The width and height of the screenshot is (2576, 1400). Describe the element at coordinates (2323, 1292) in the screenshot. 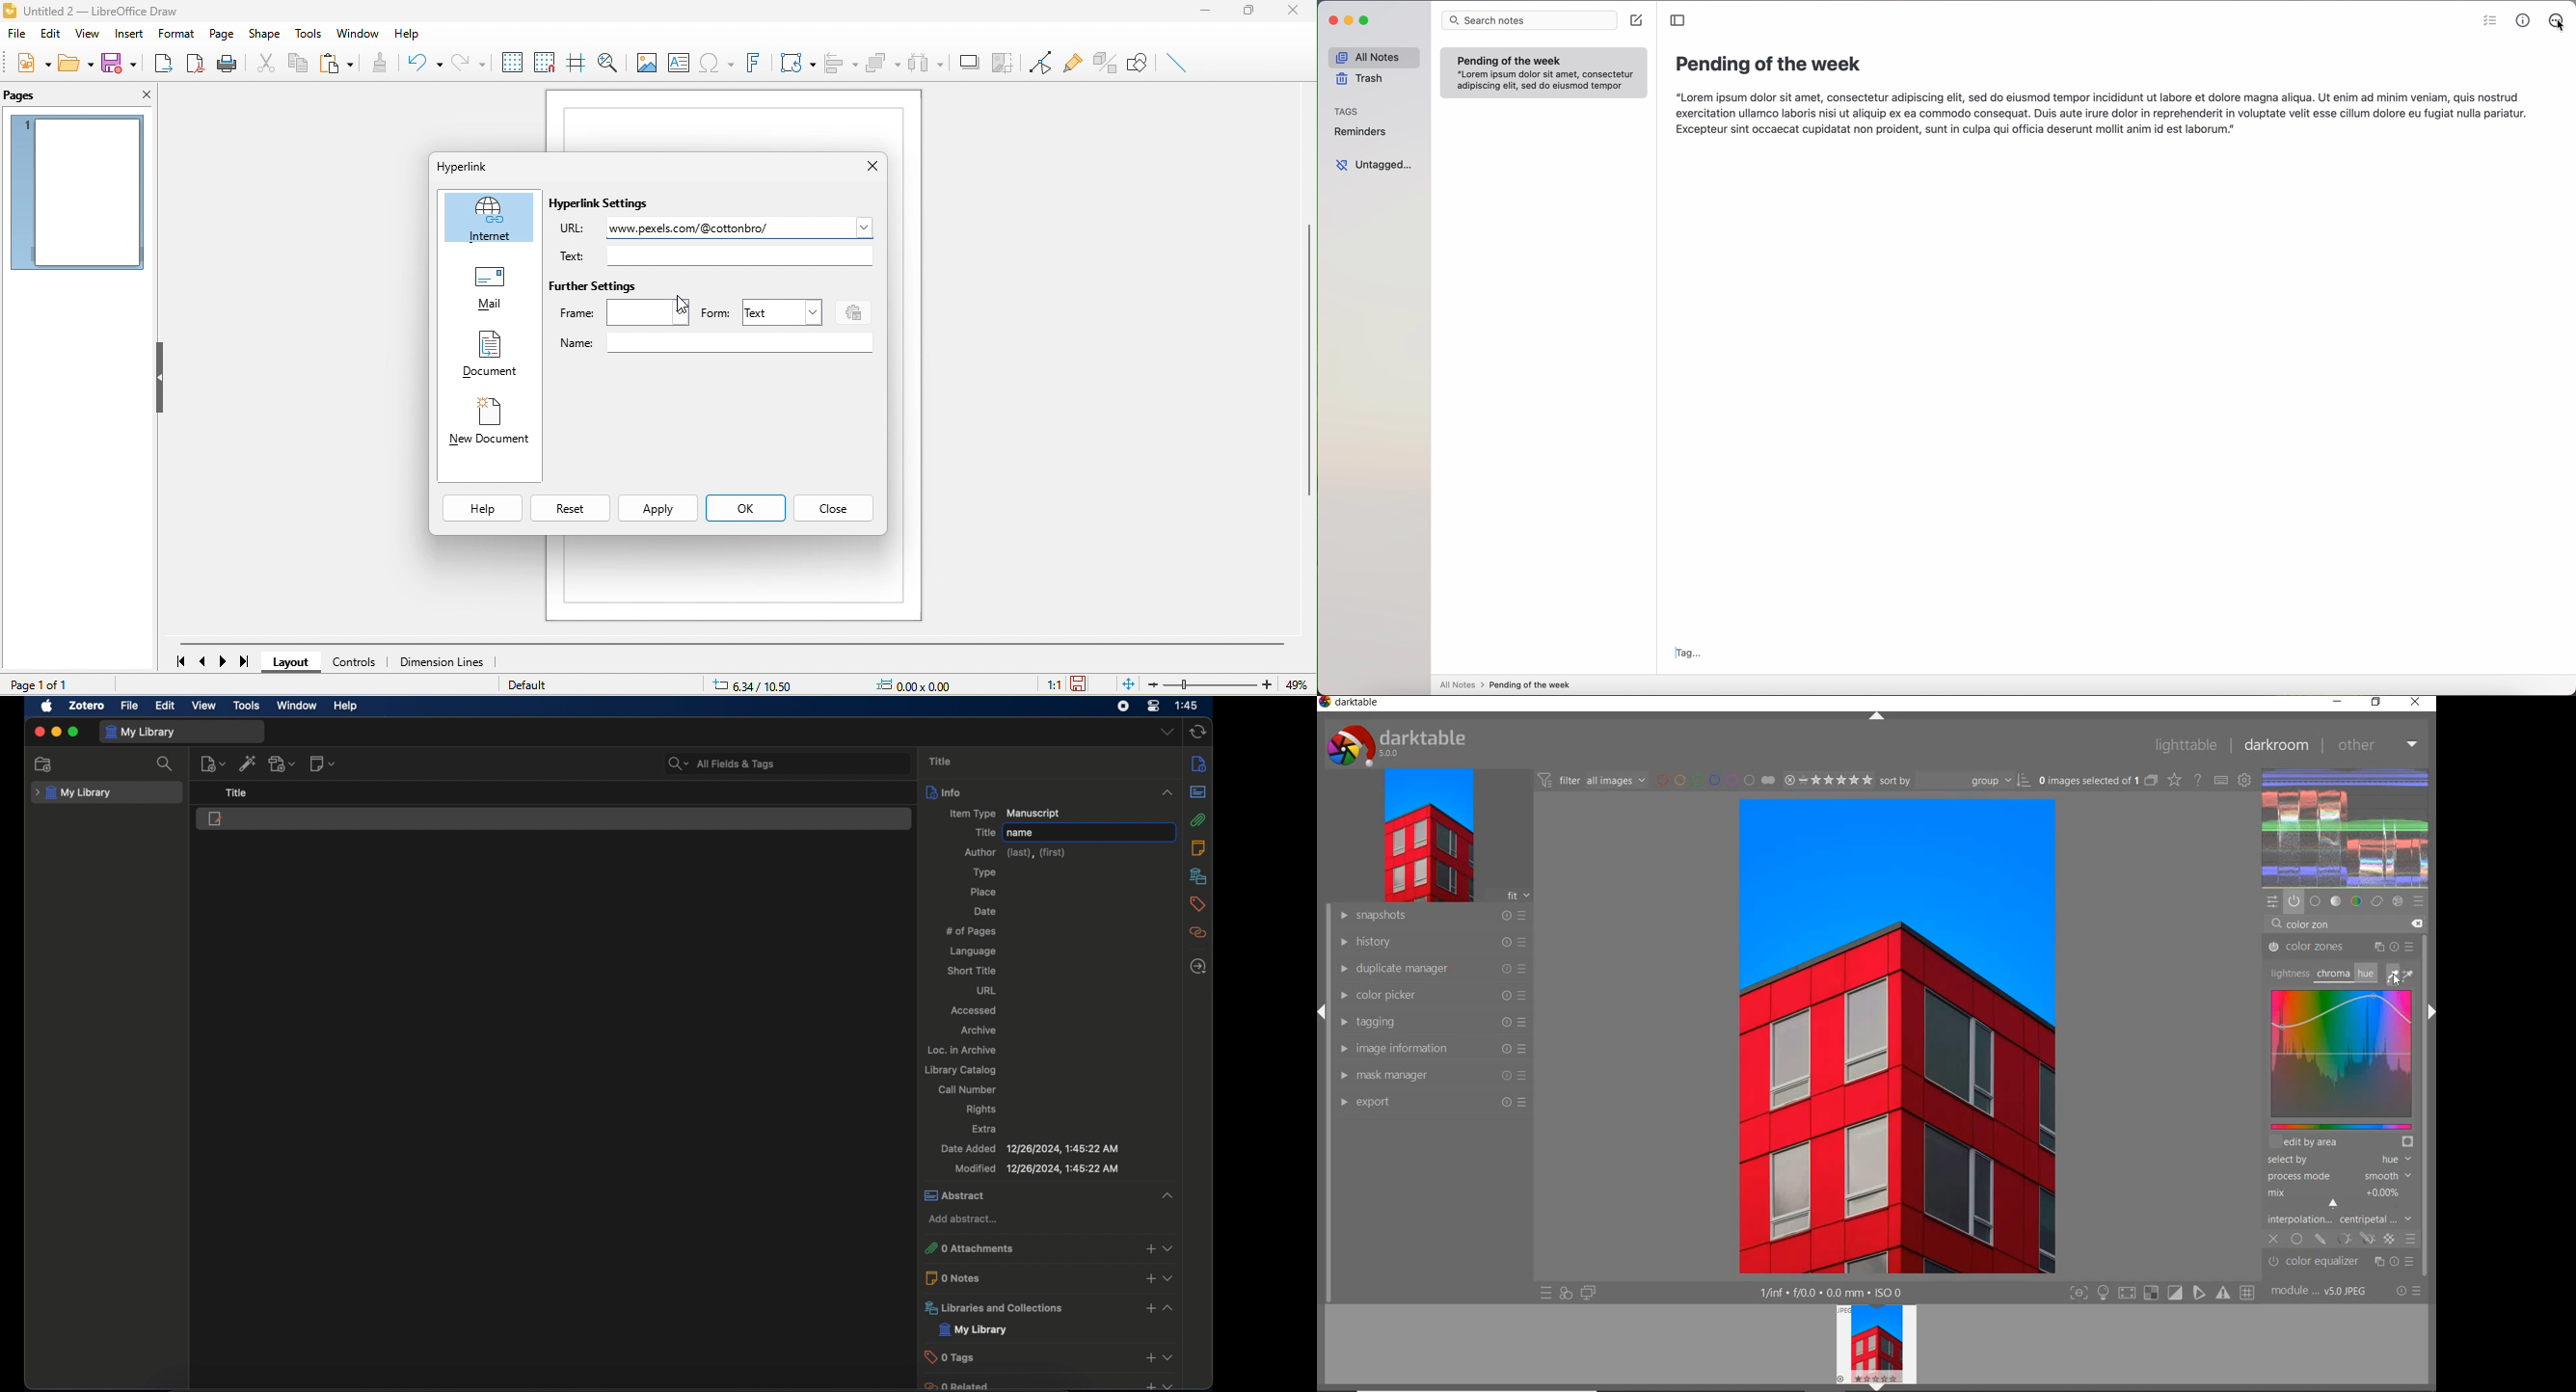

I see `module order` at that location.